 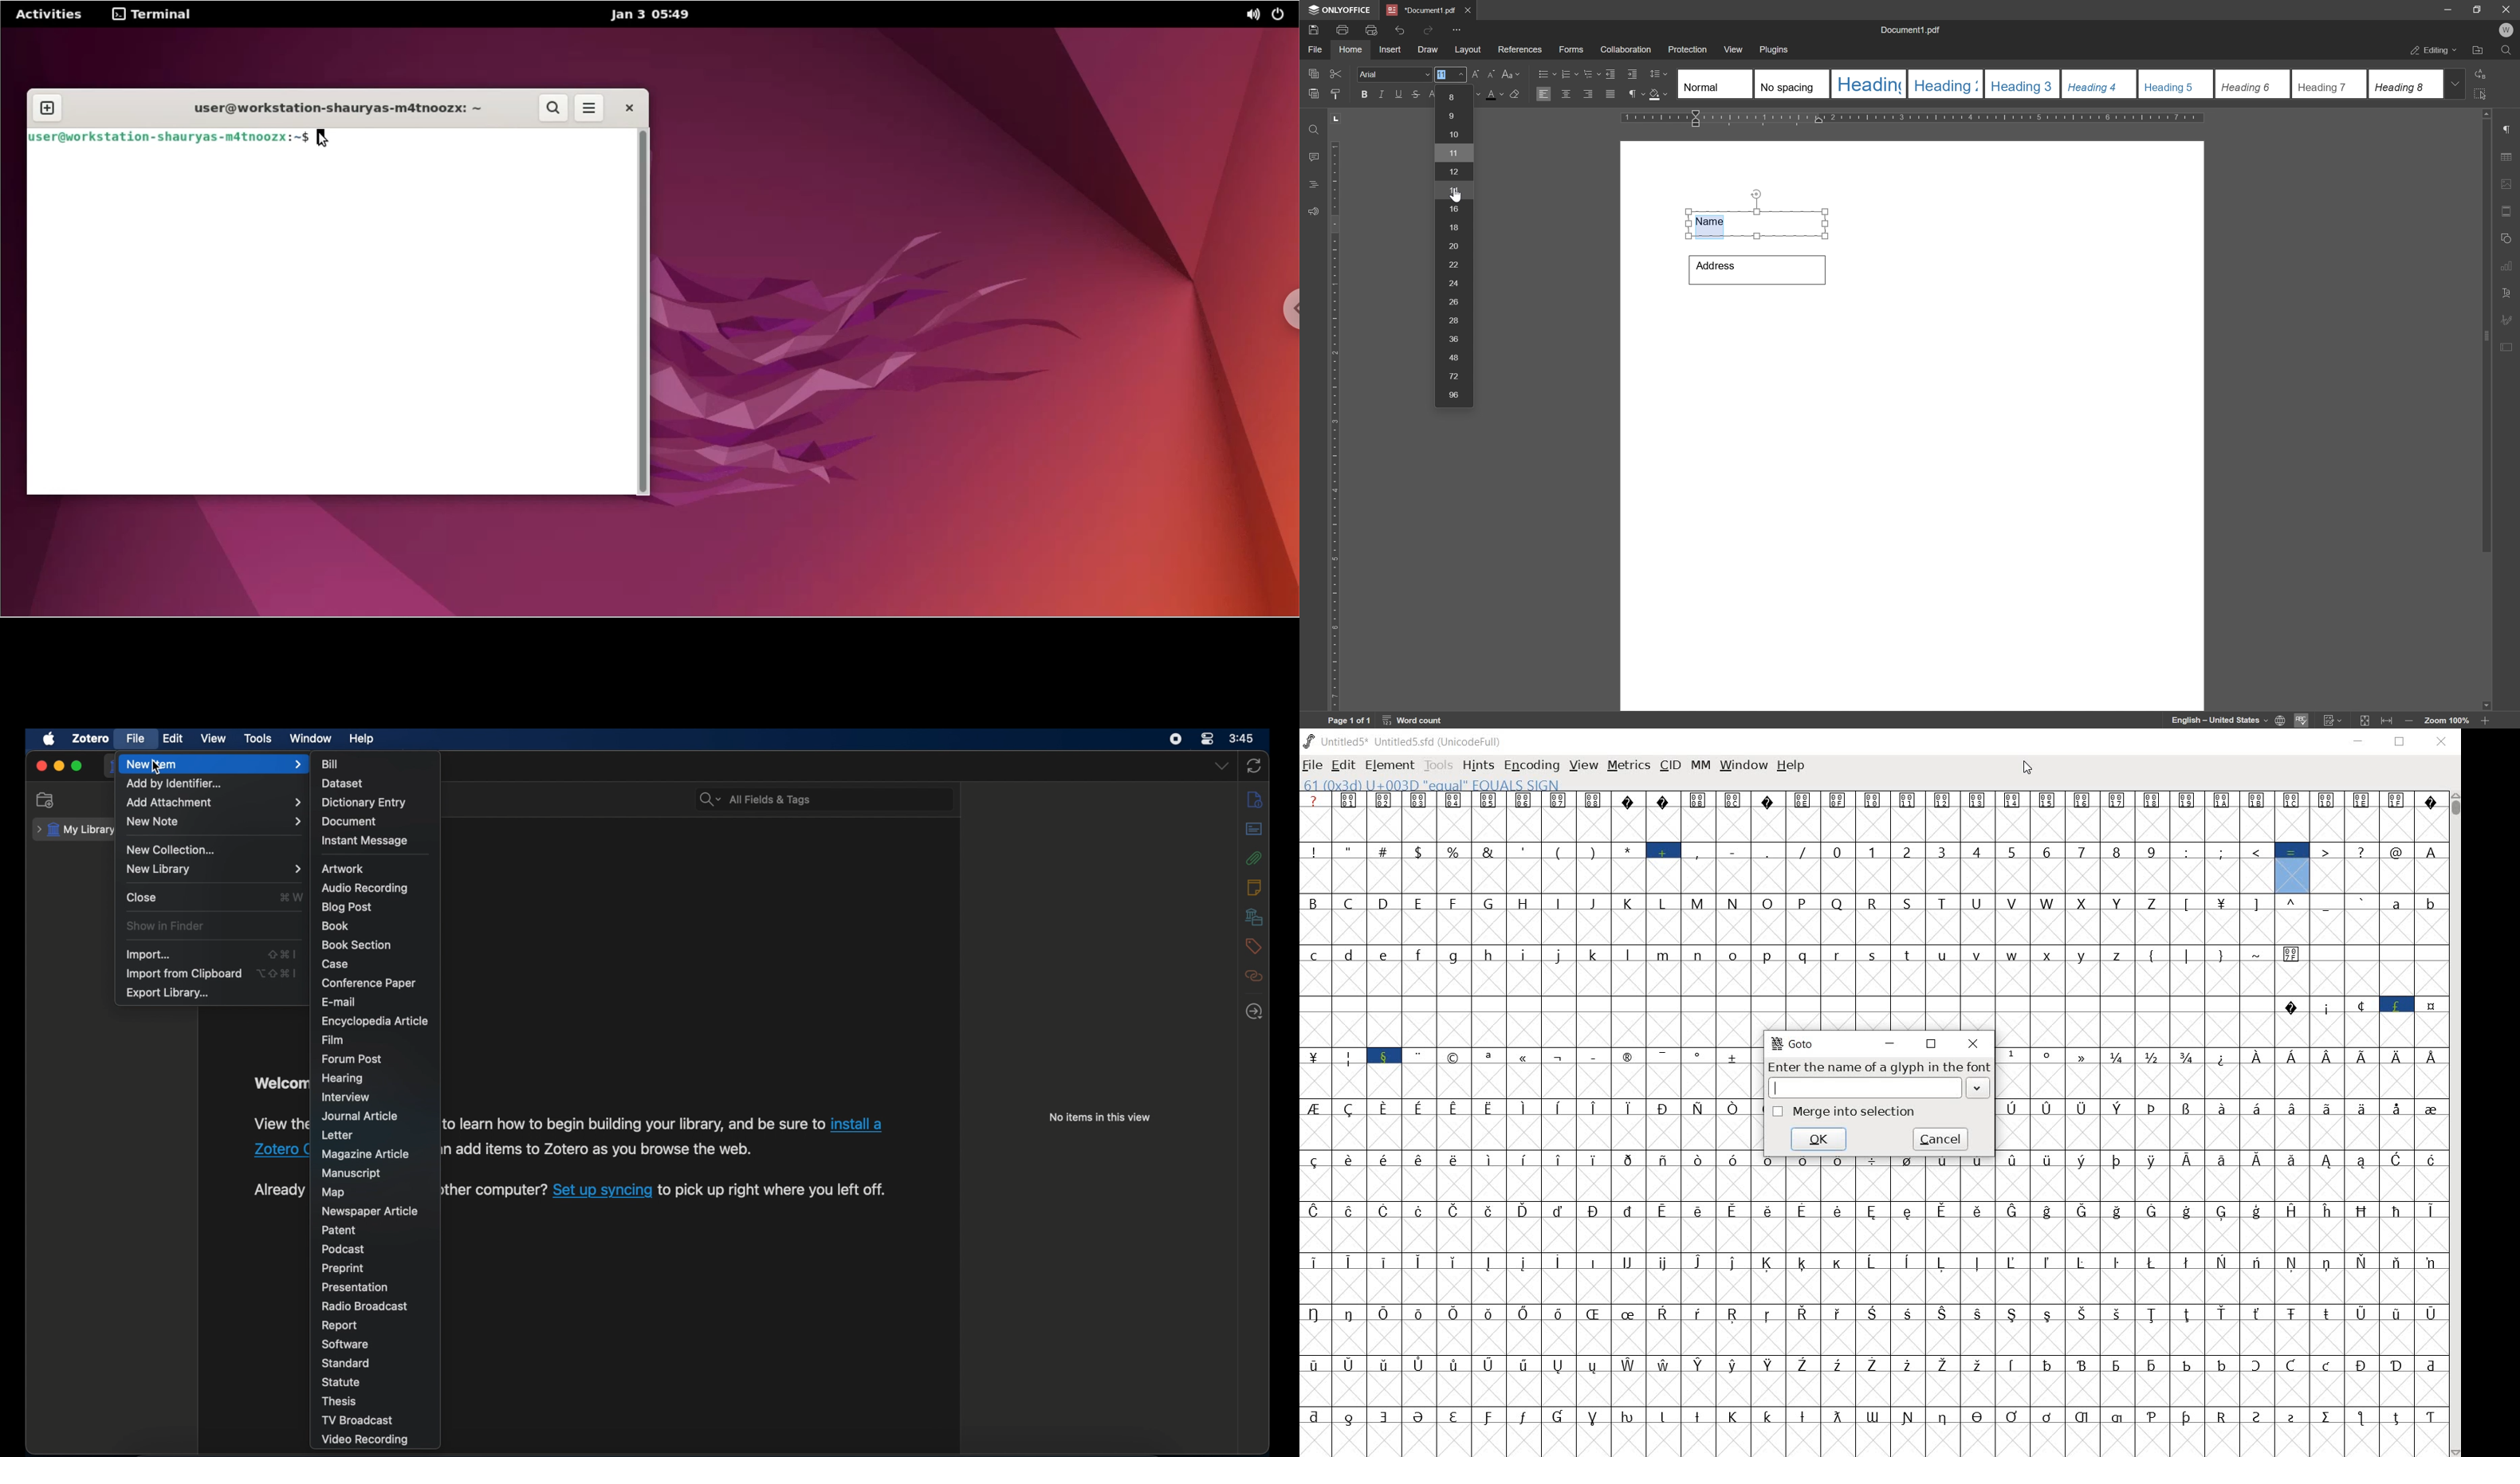 I want to click on Align left, so click(x=1544, y=95).